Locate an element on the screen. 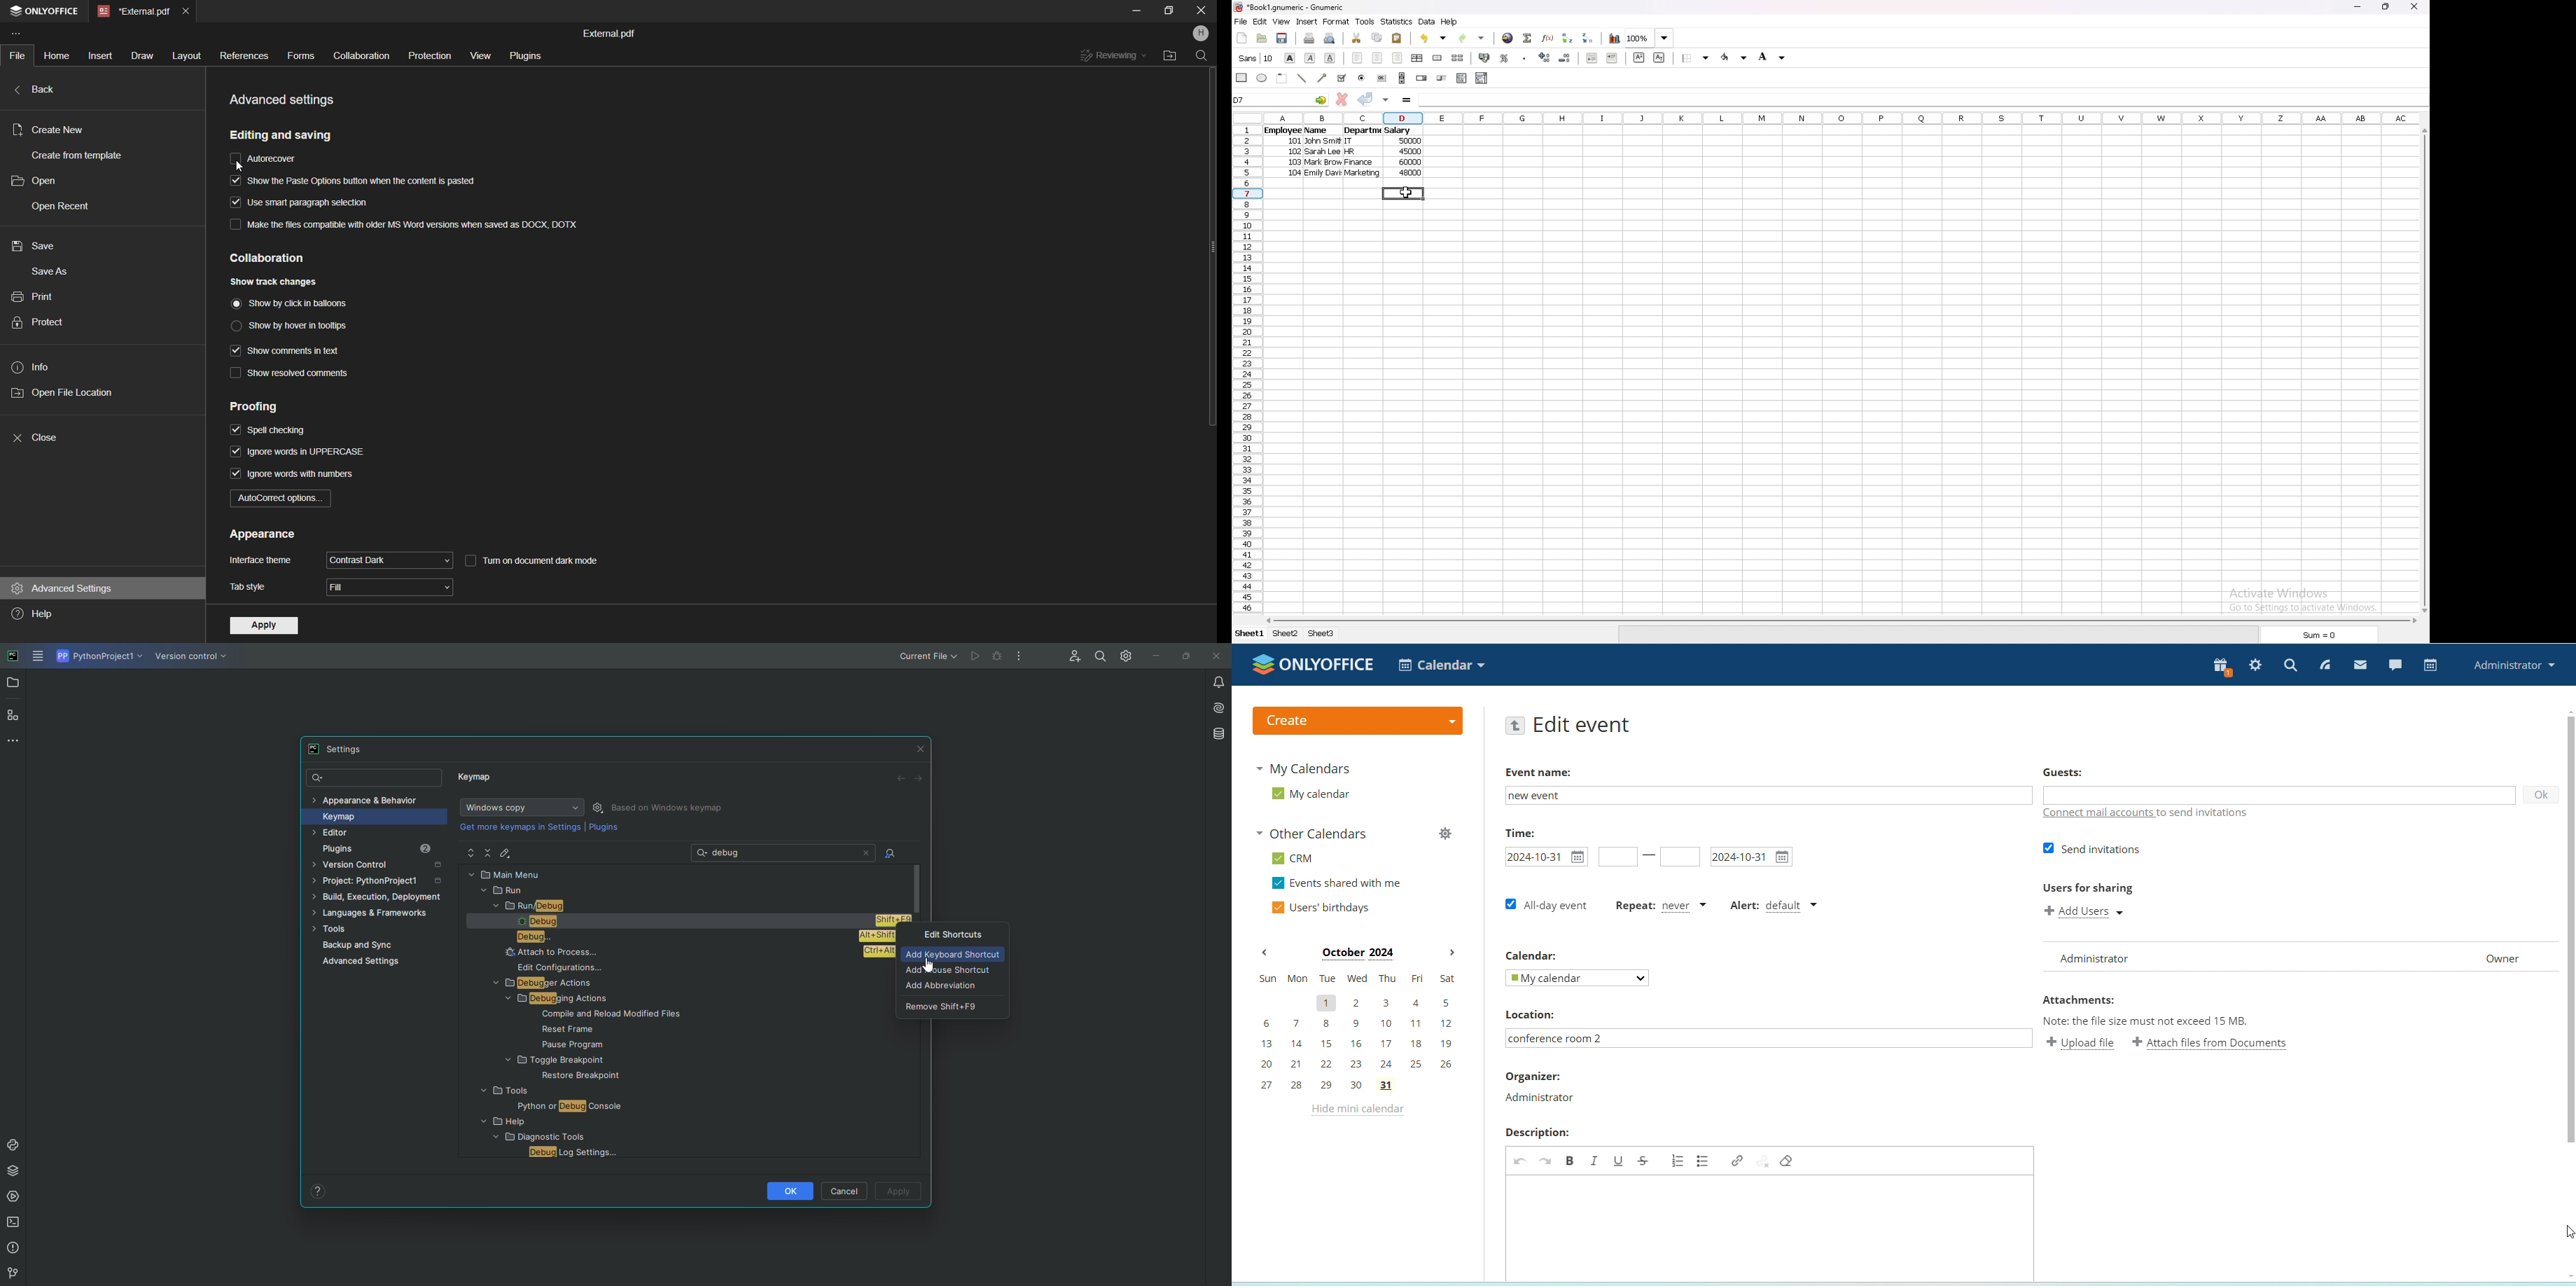 This screenshot has height=1288, width=2576. 60000 is located at coordinates (1411, 162).